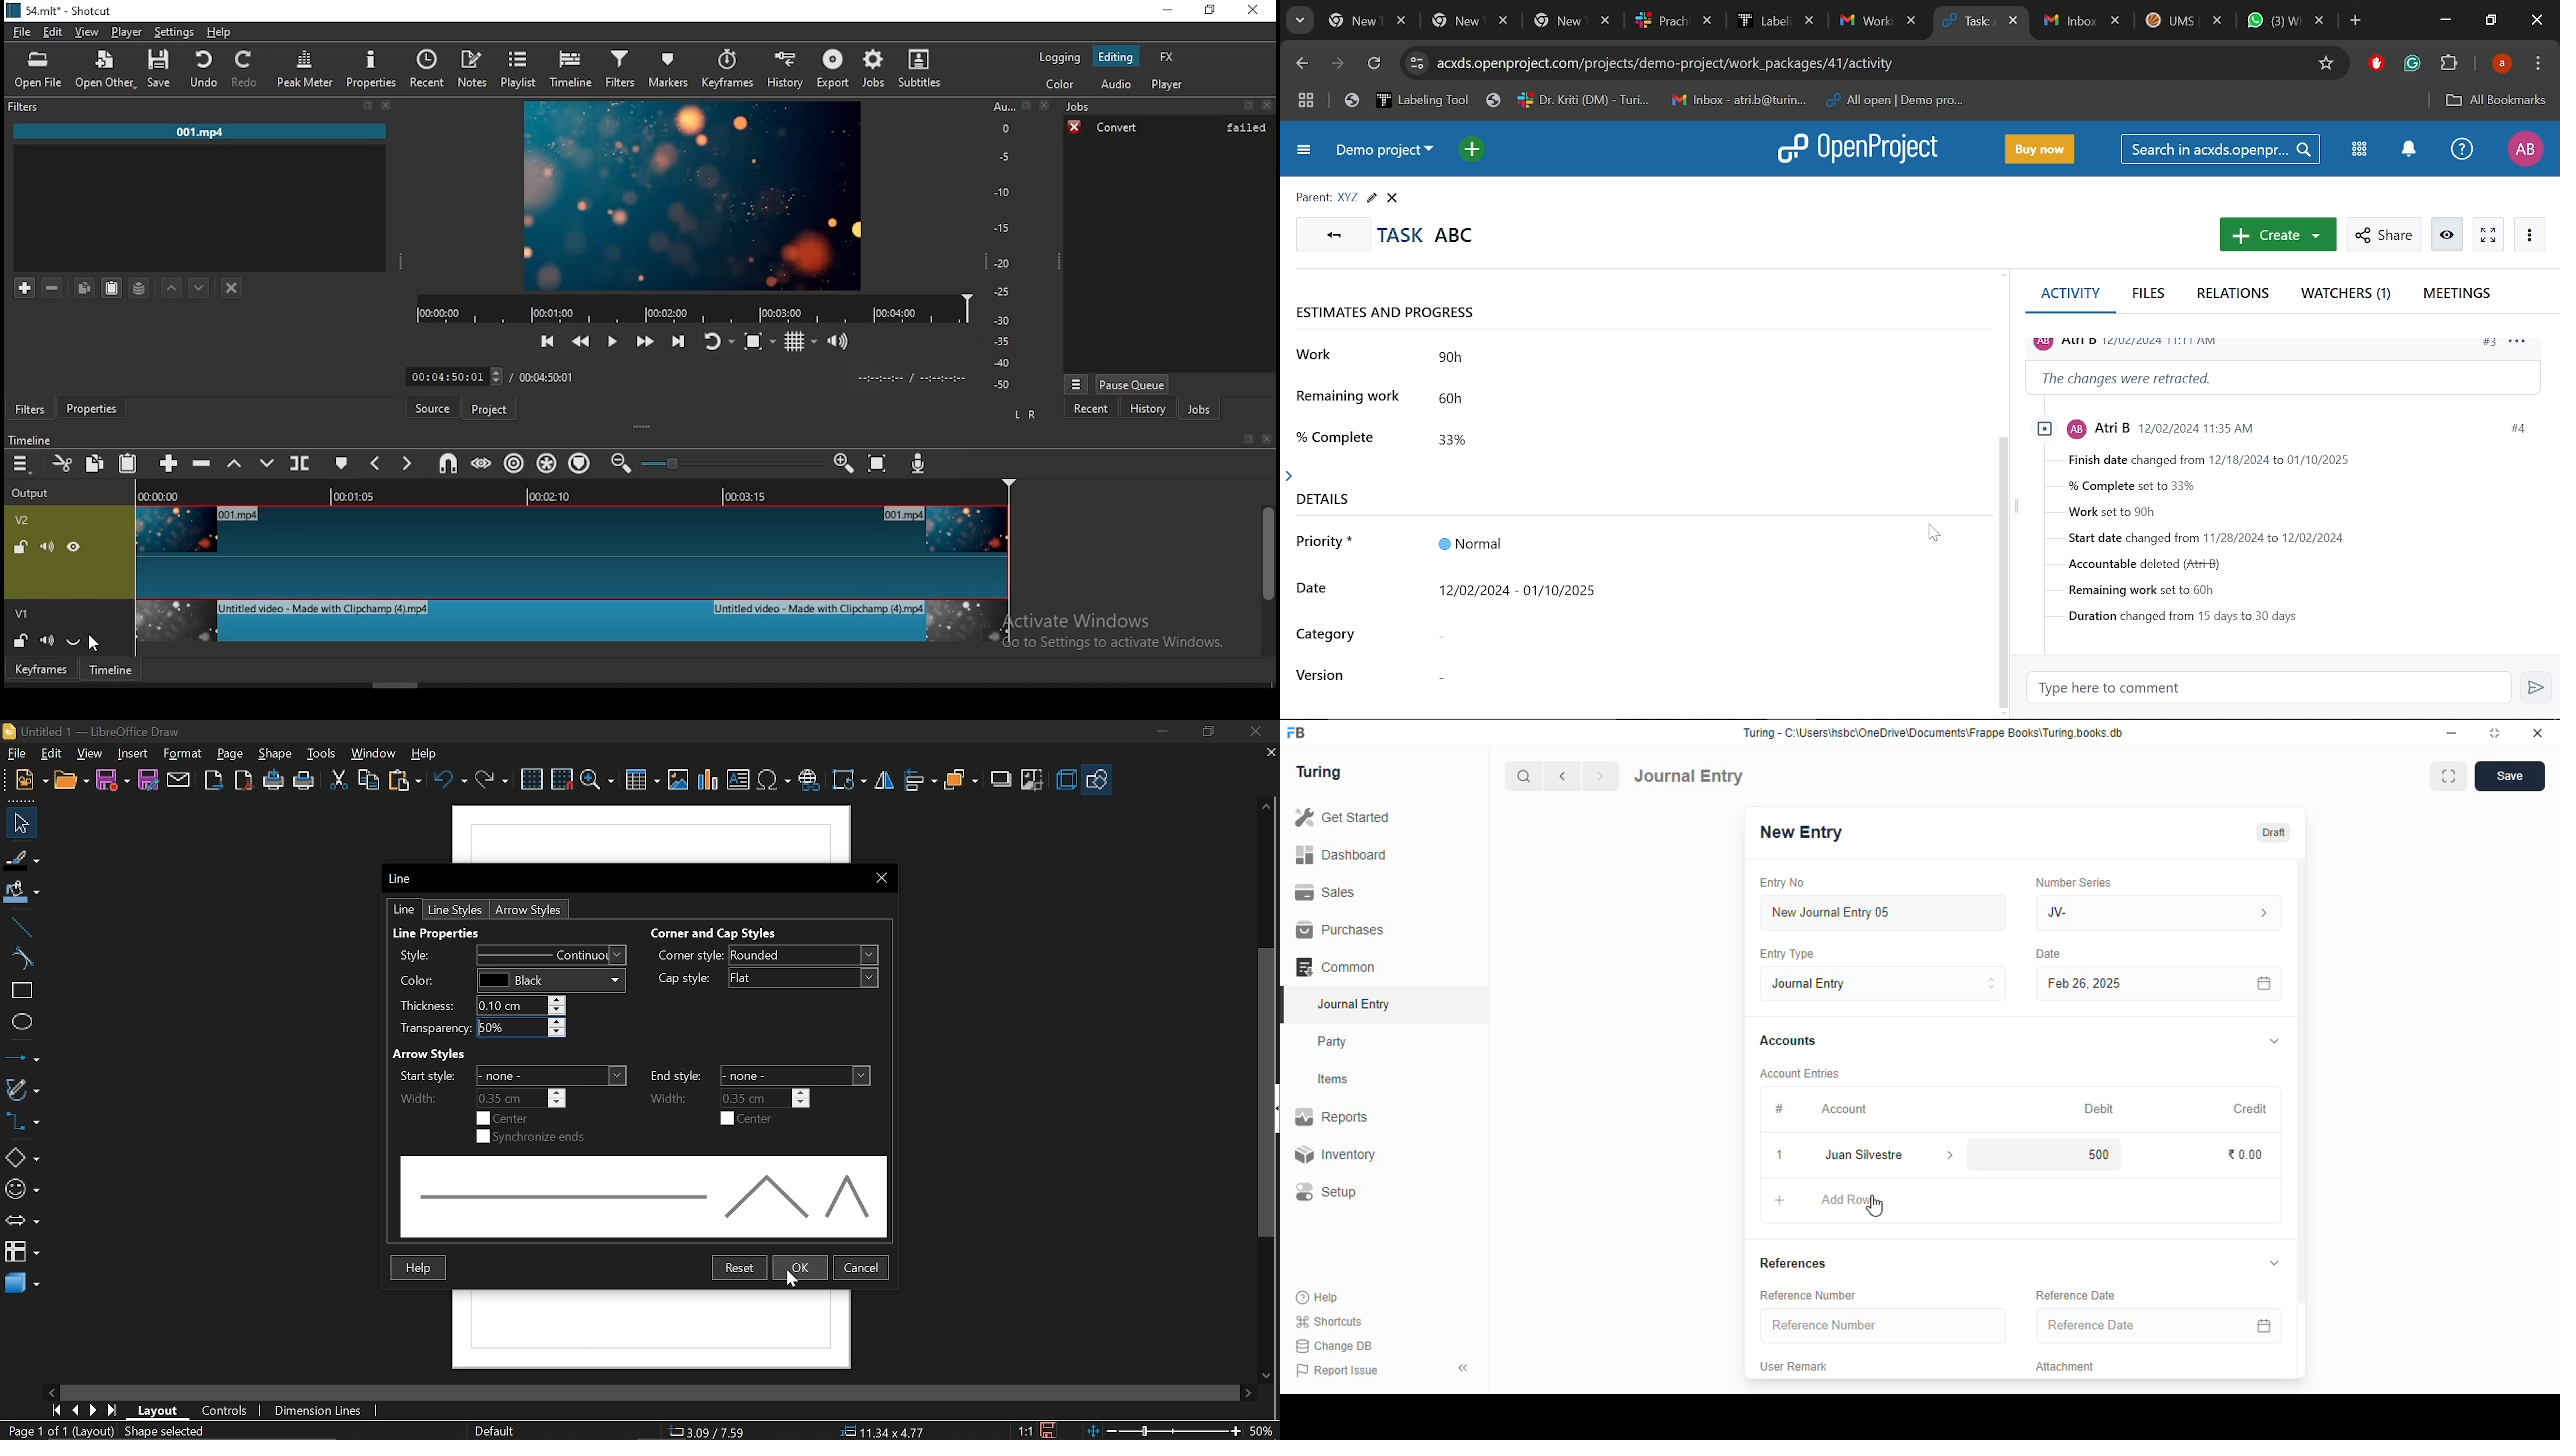 The width and height of the screenshot is (2576, 1456). What do you see at coordinates (1267, 1372) in the screenshot?
I see `Move down` at bounding box center [1267, 1372].